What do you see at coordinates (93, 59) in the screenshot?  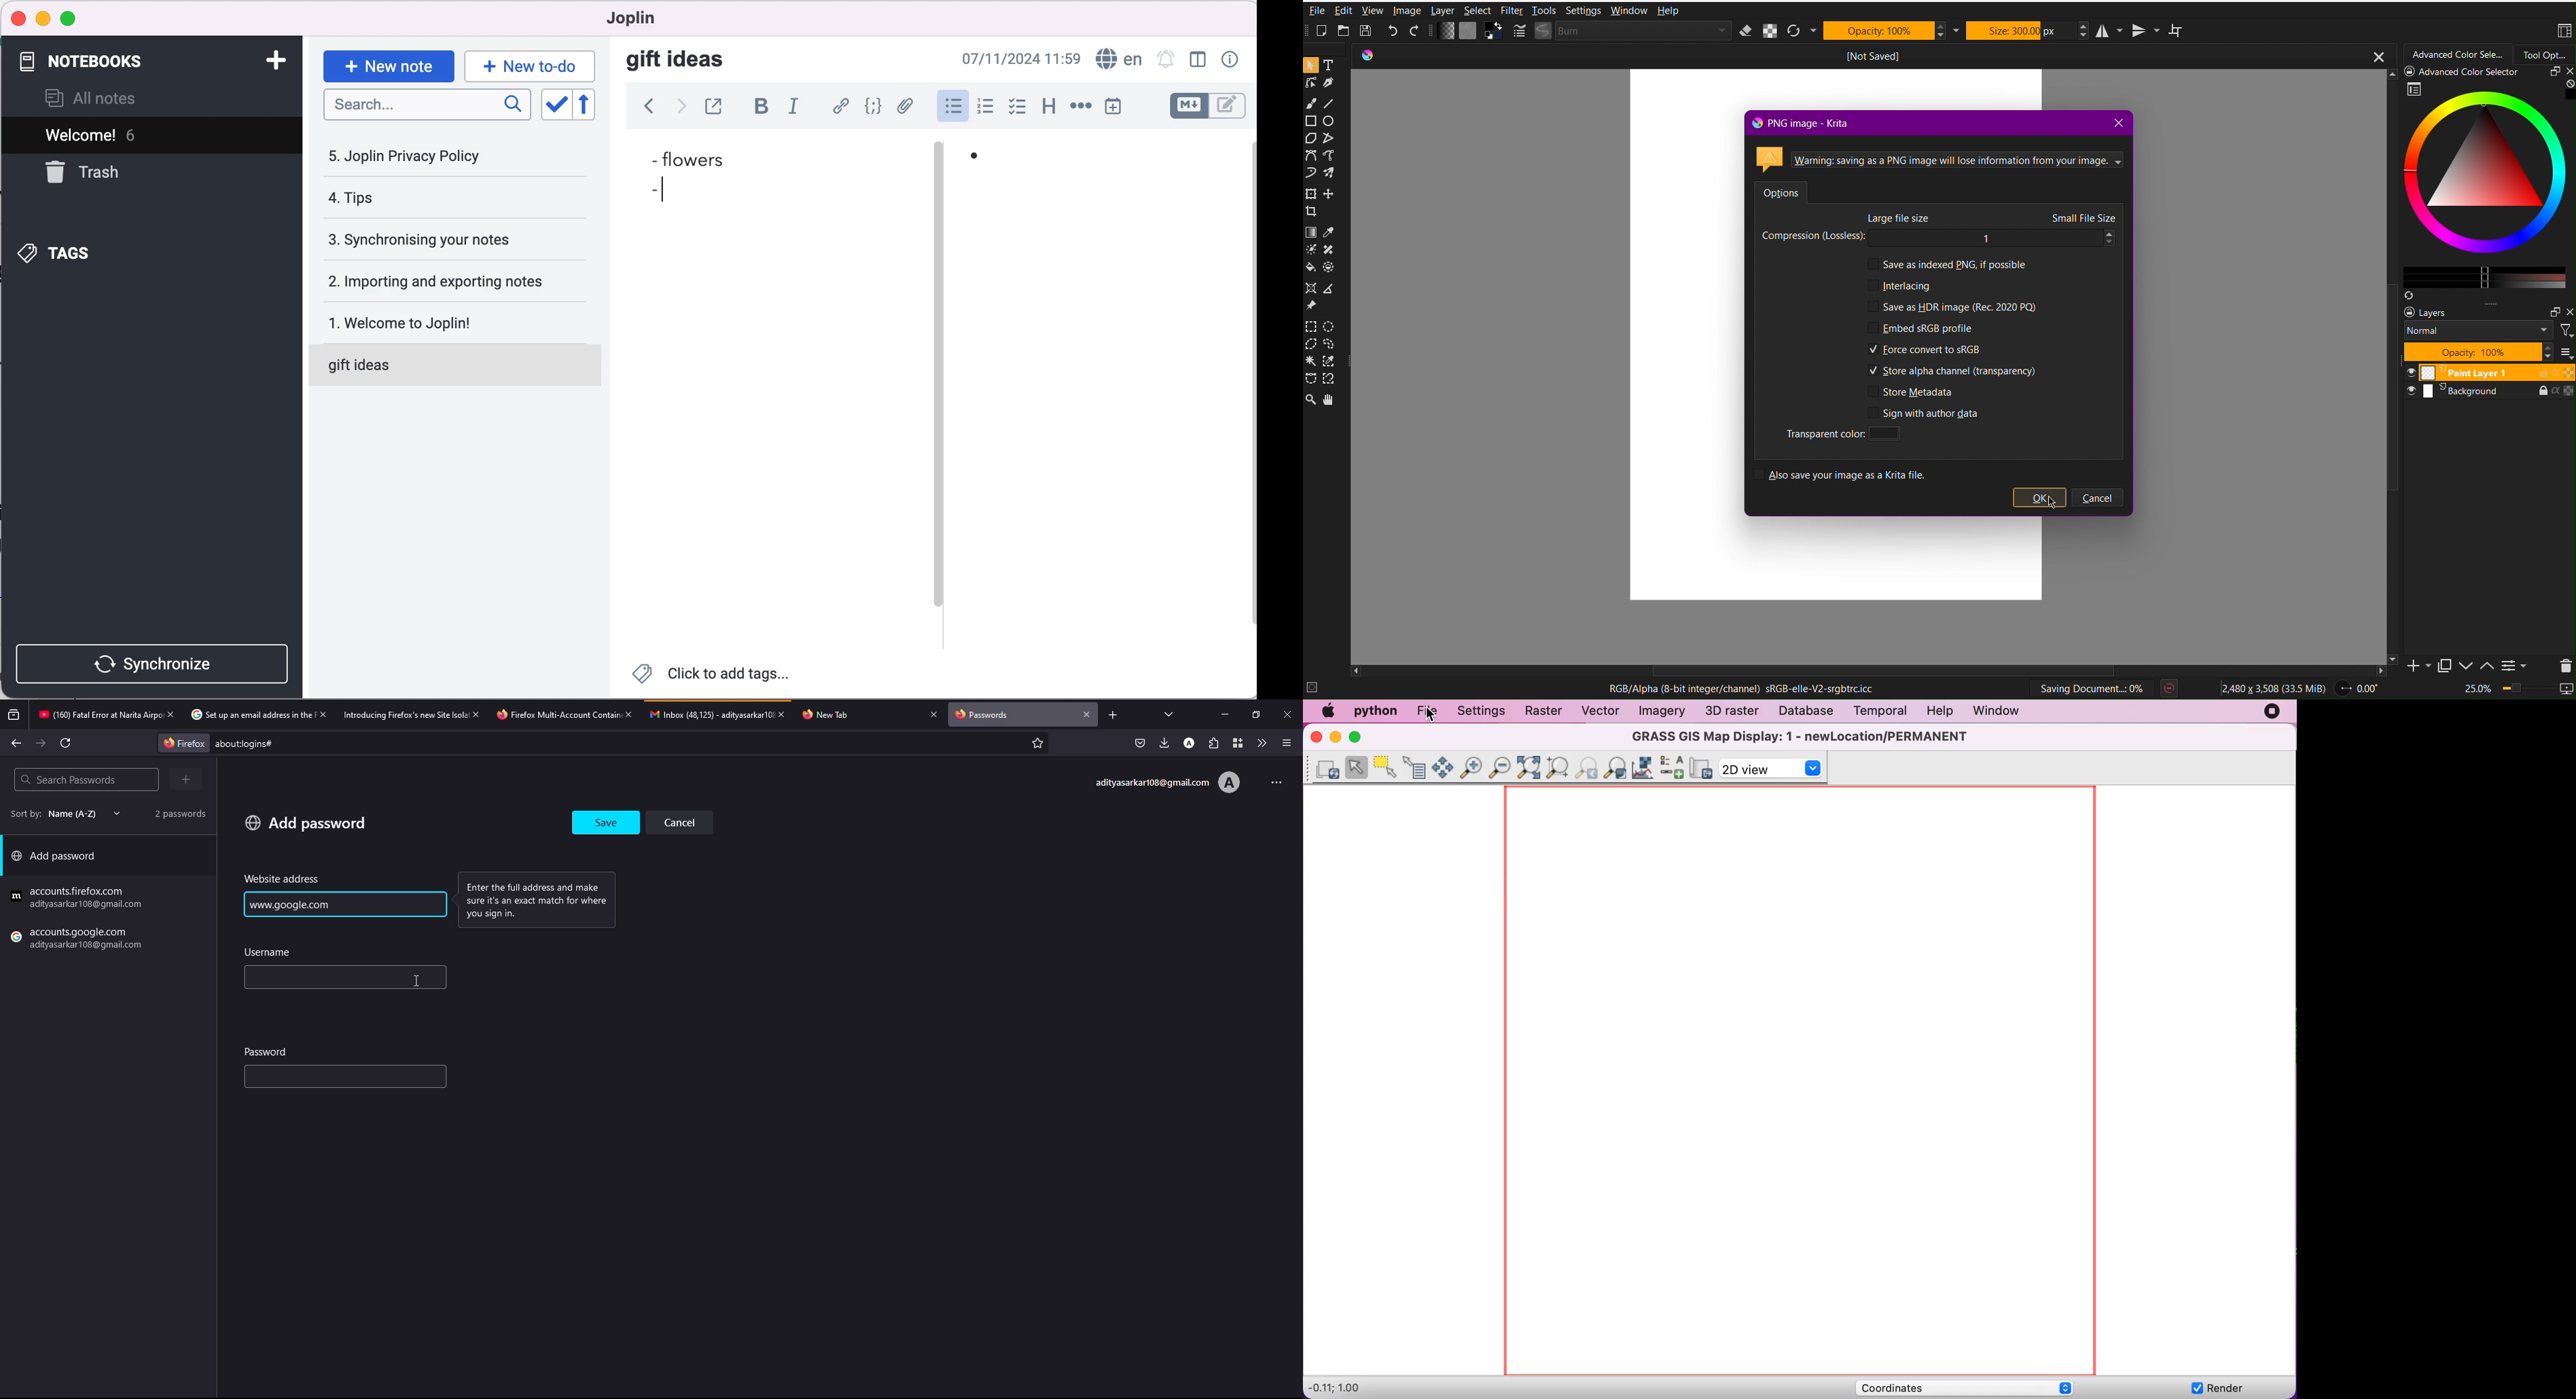 I see `notebooks` at bounding box center [93, 59].